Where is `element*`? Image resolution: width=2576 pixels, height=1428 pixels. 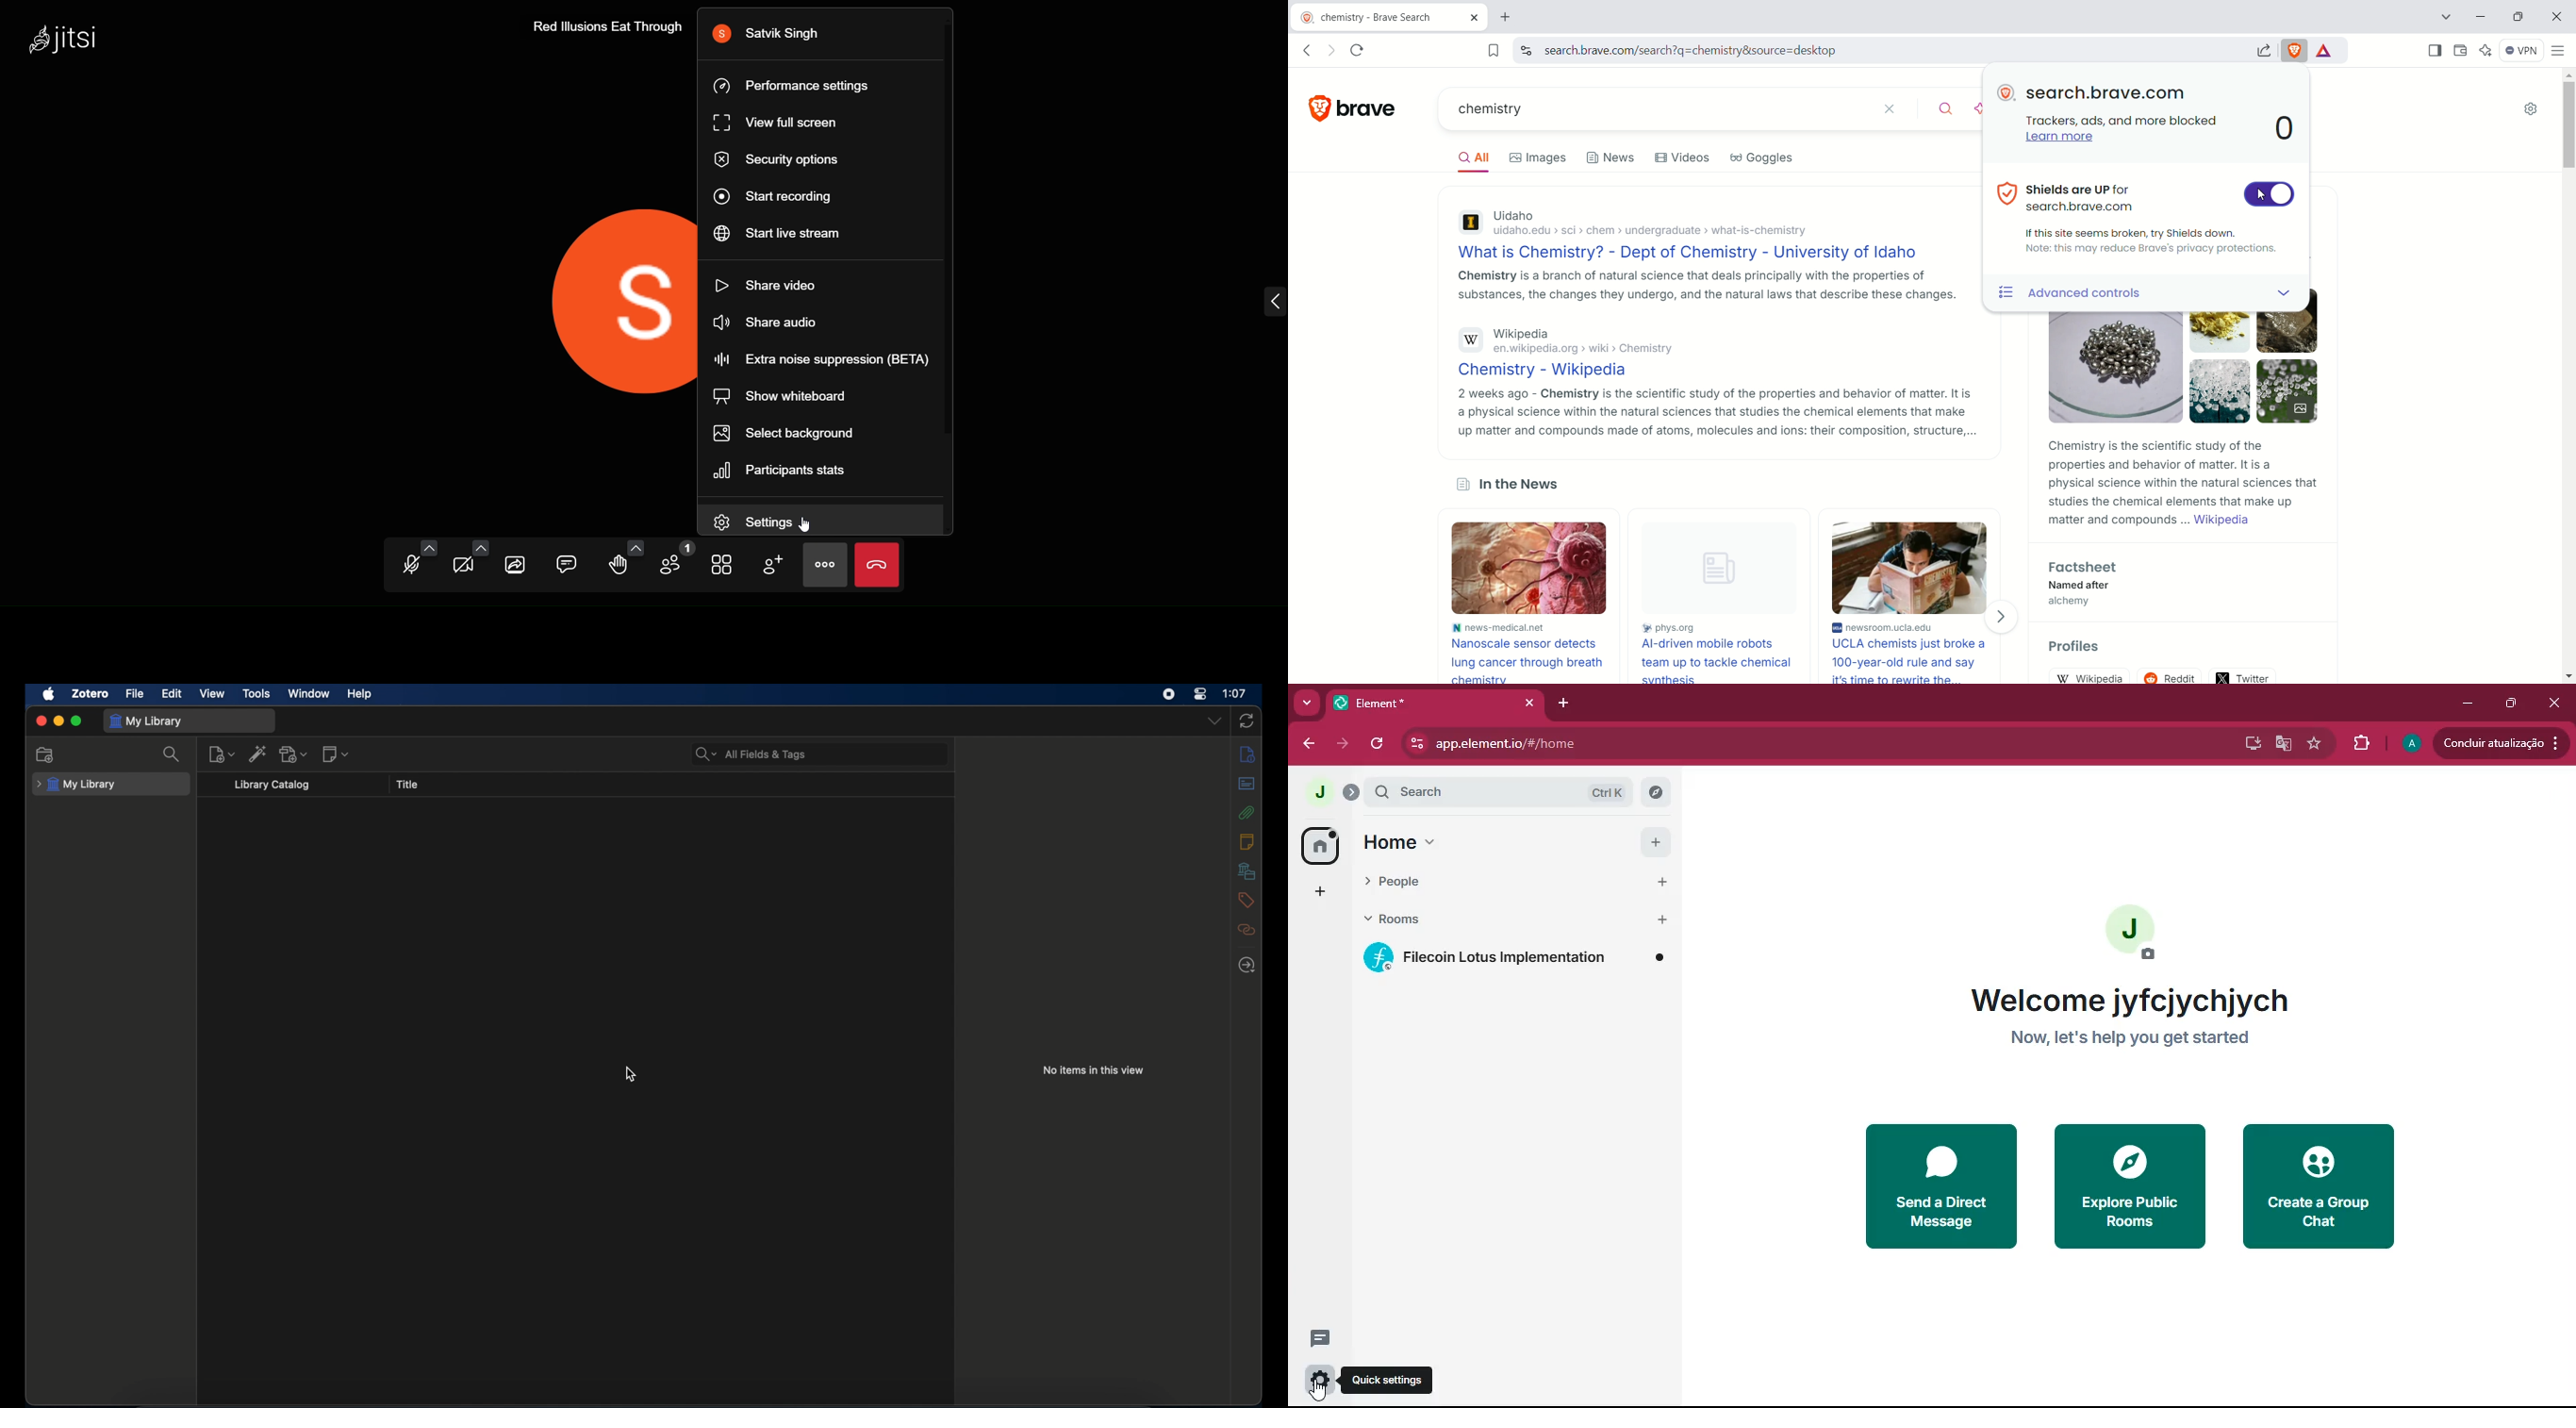 element* is located at coordinates (1373, 702).